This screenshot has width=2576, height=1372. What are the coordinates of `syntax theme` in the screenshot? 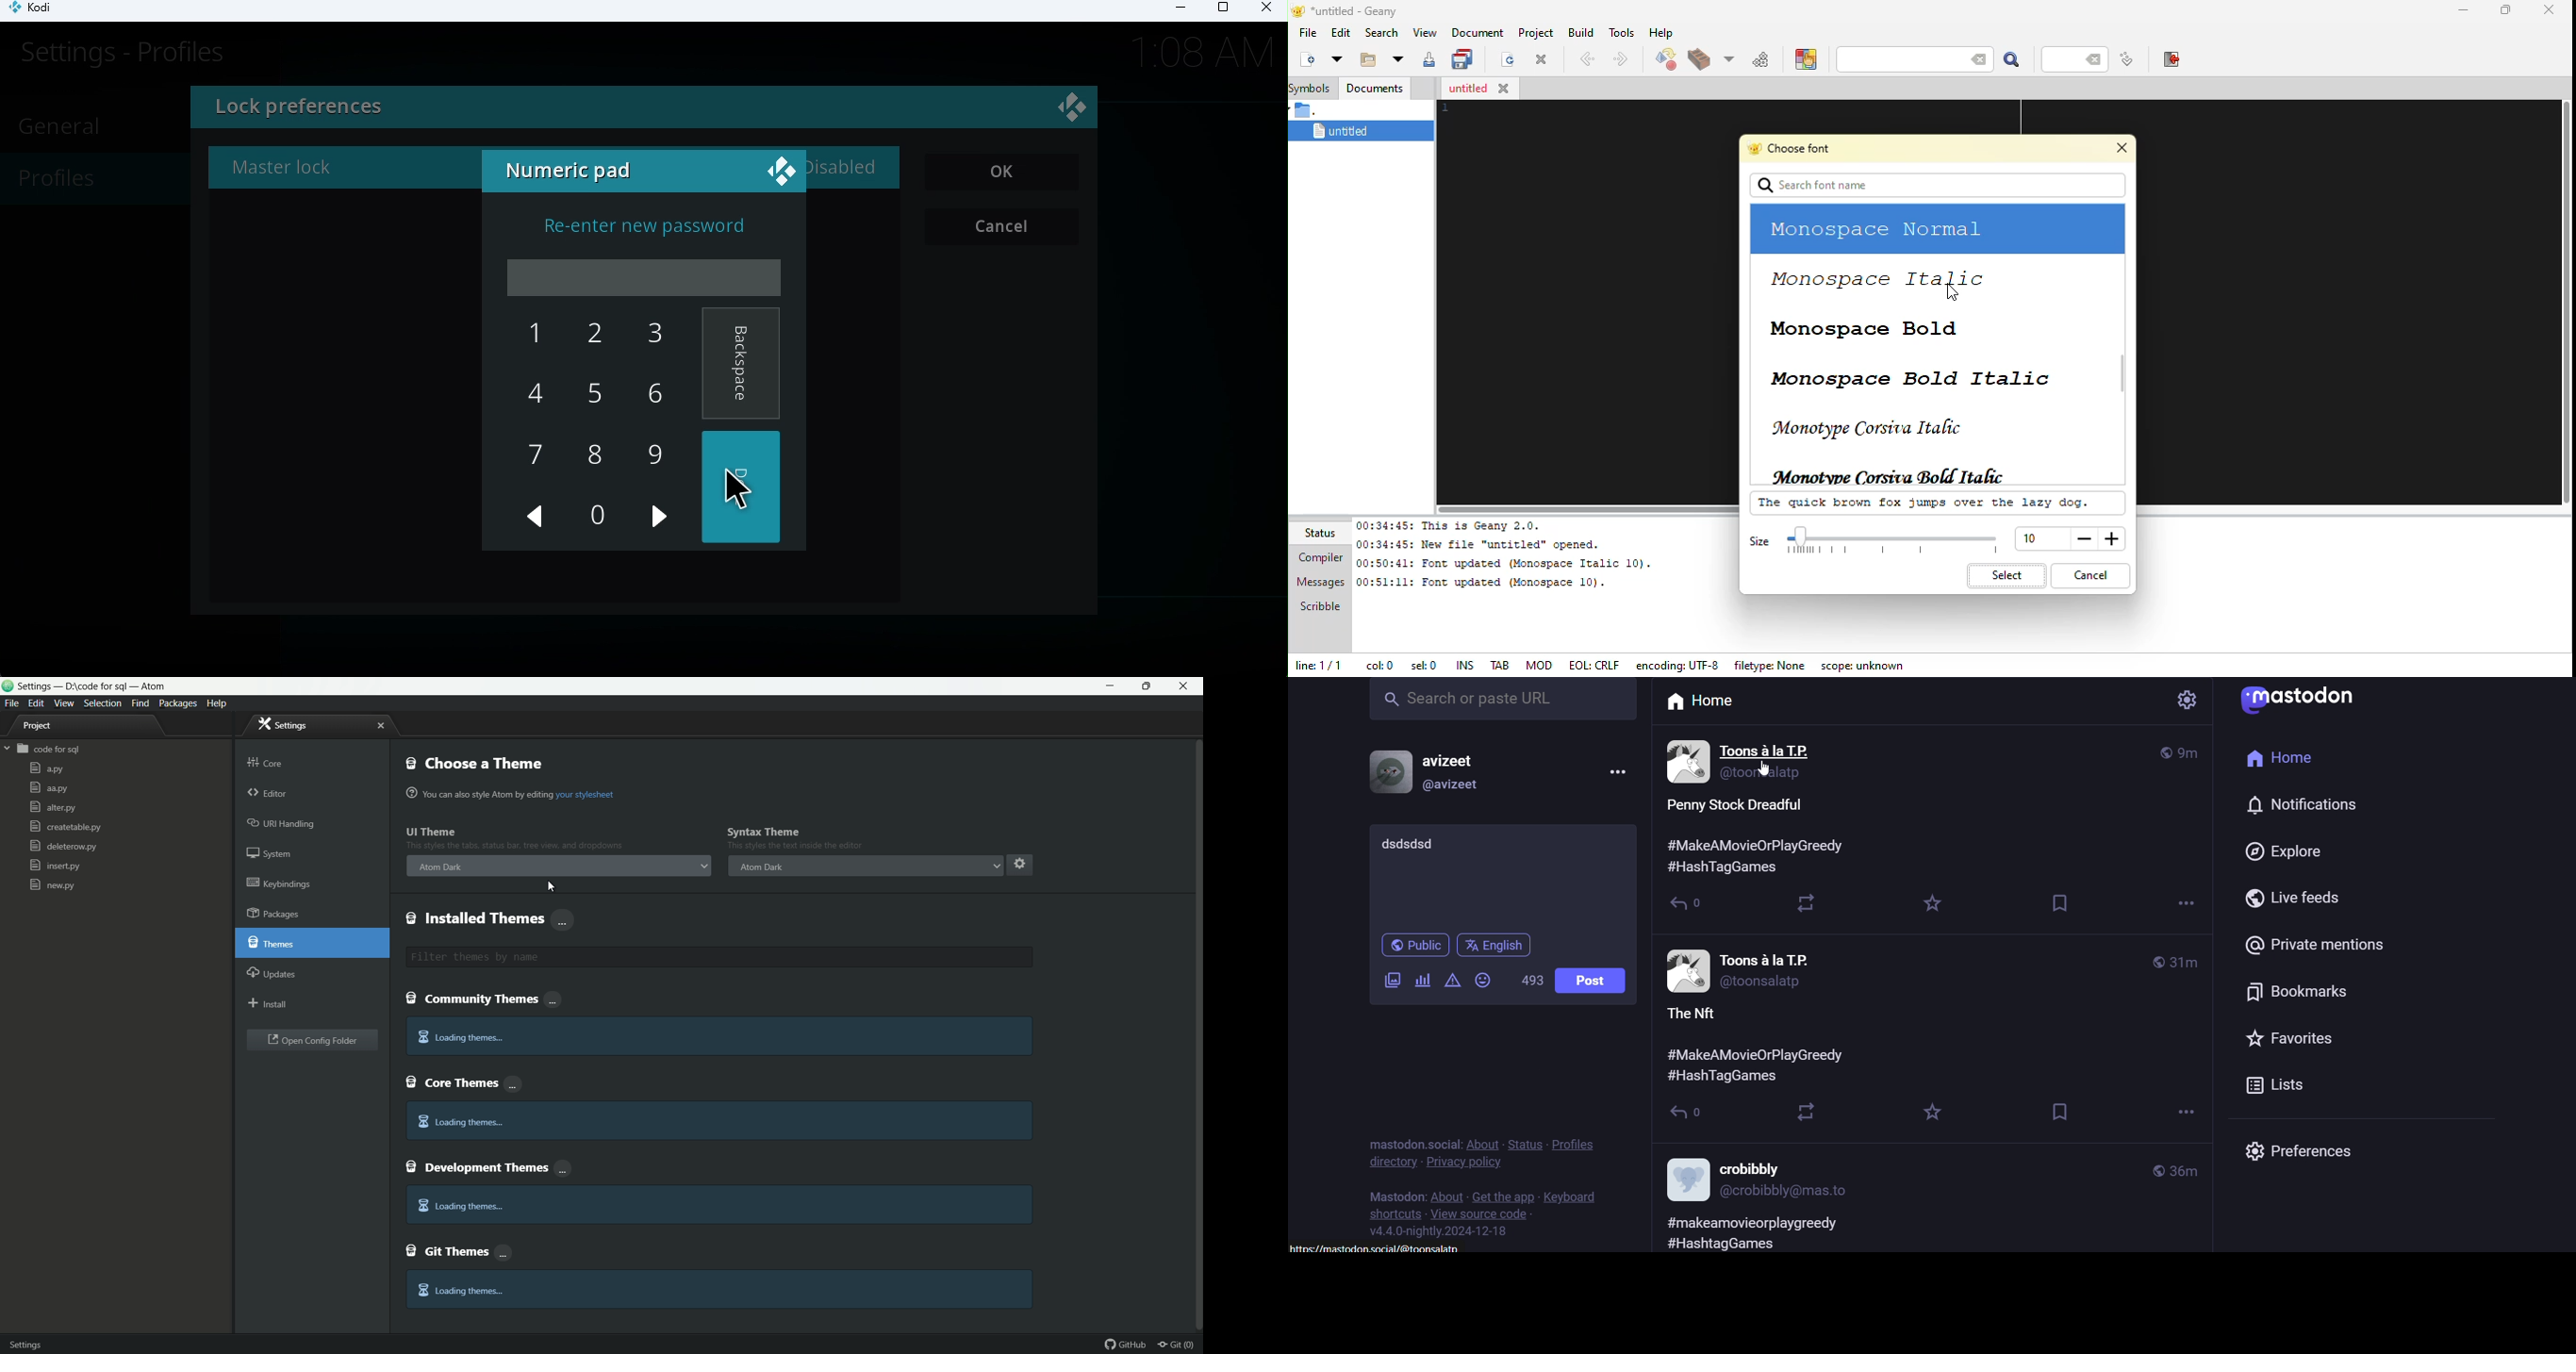 It's located at (764, 831).